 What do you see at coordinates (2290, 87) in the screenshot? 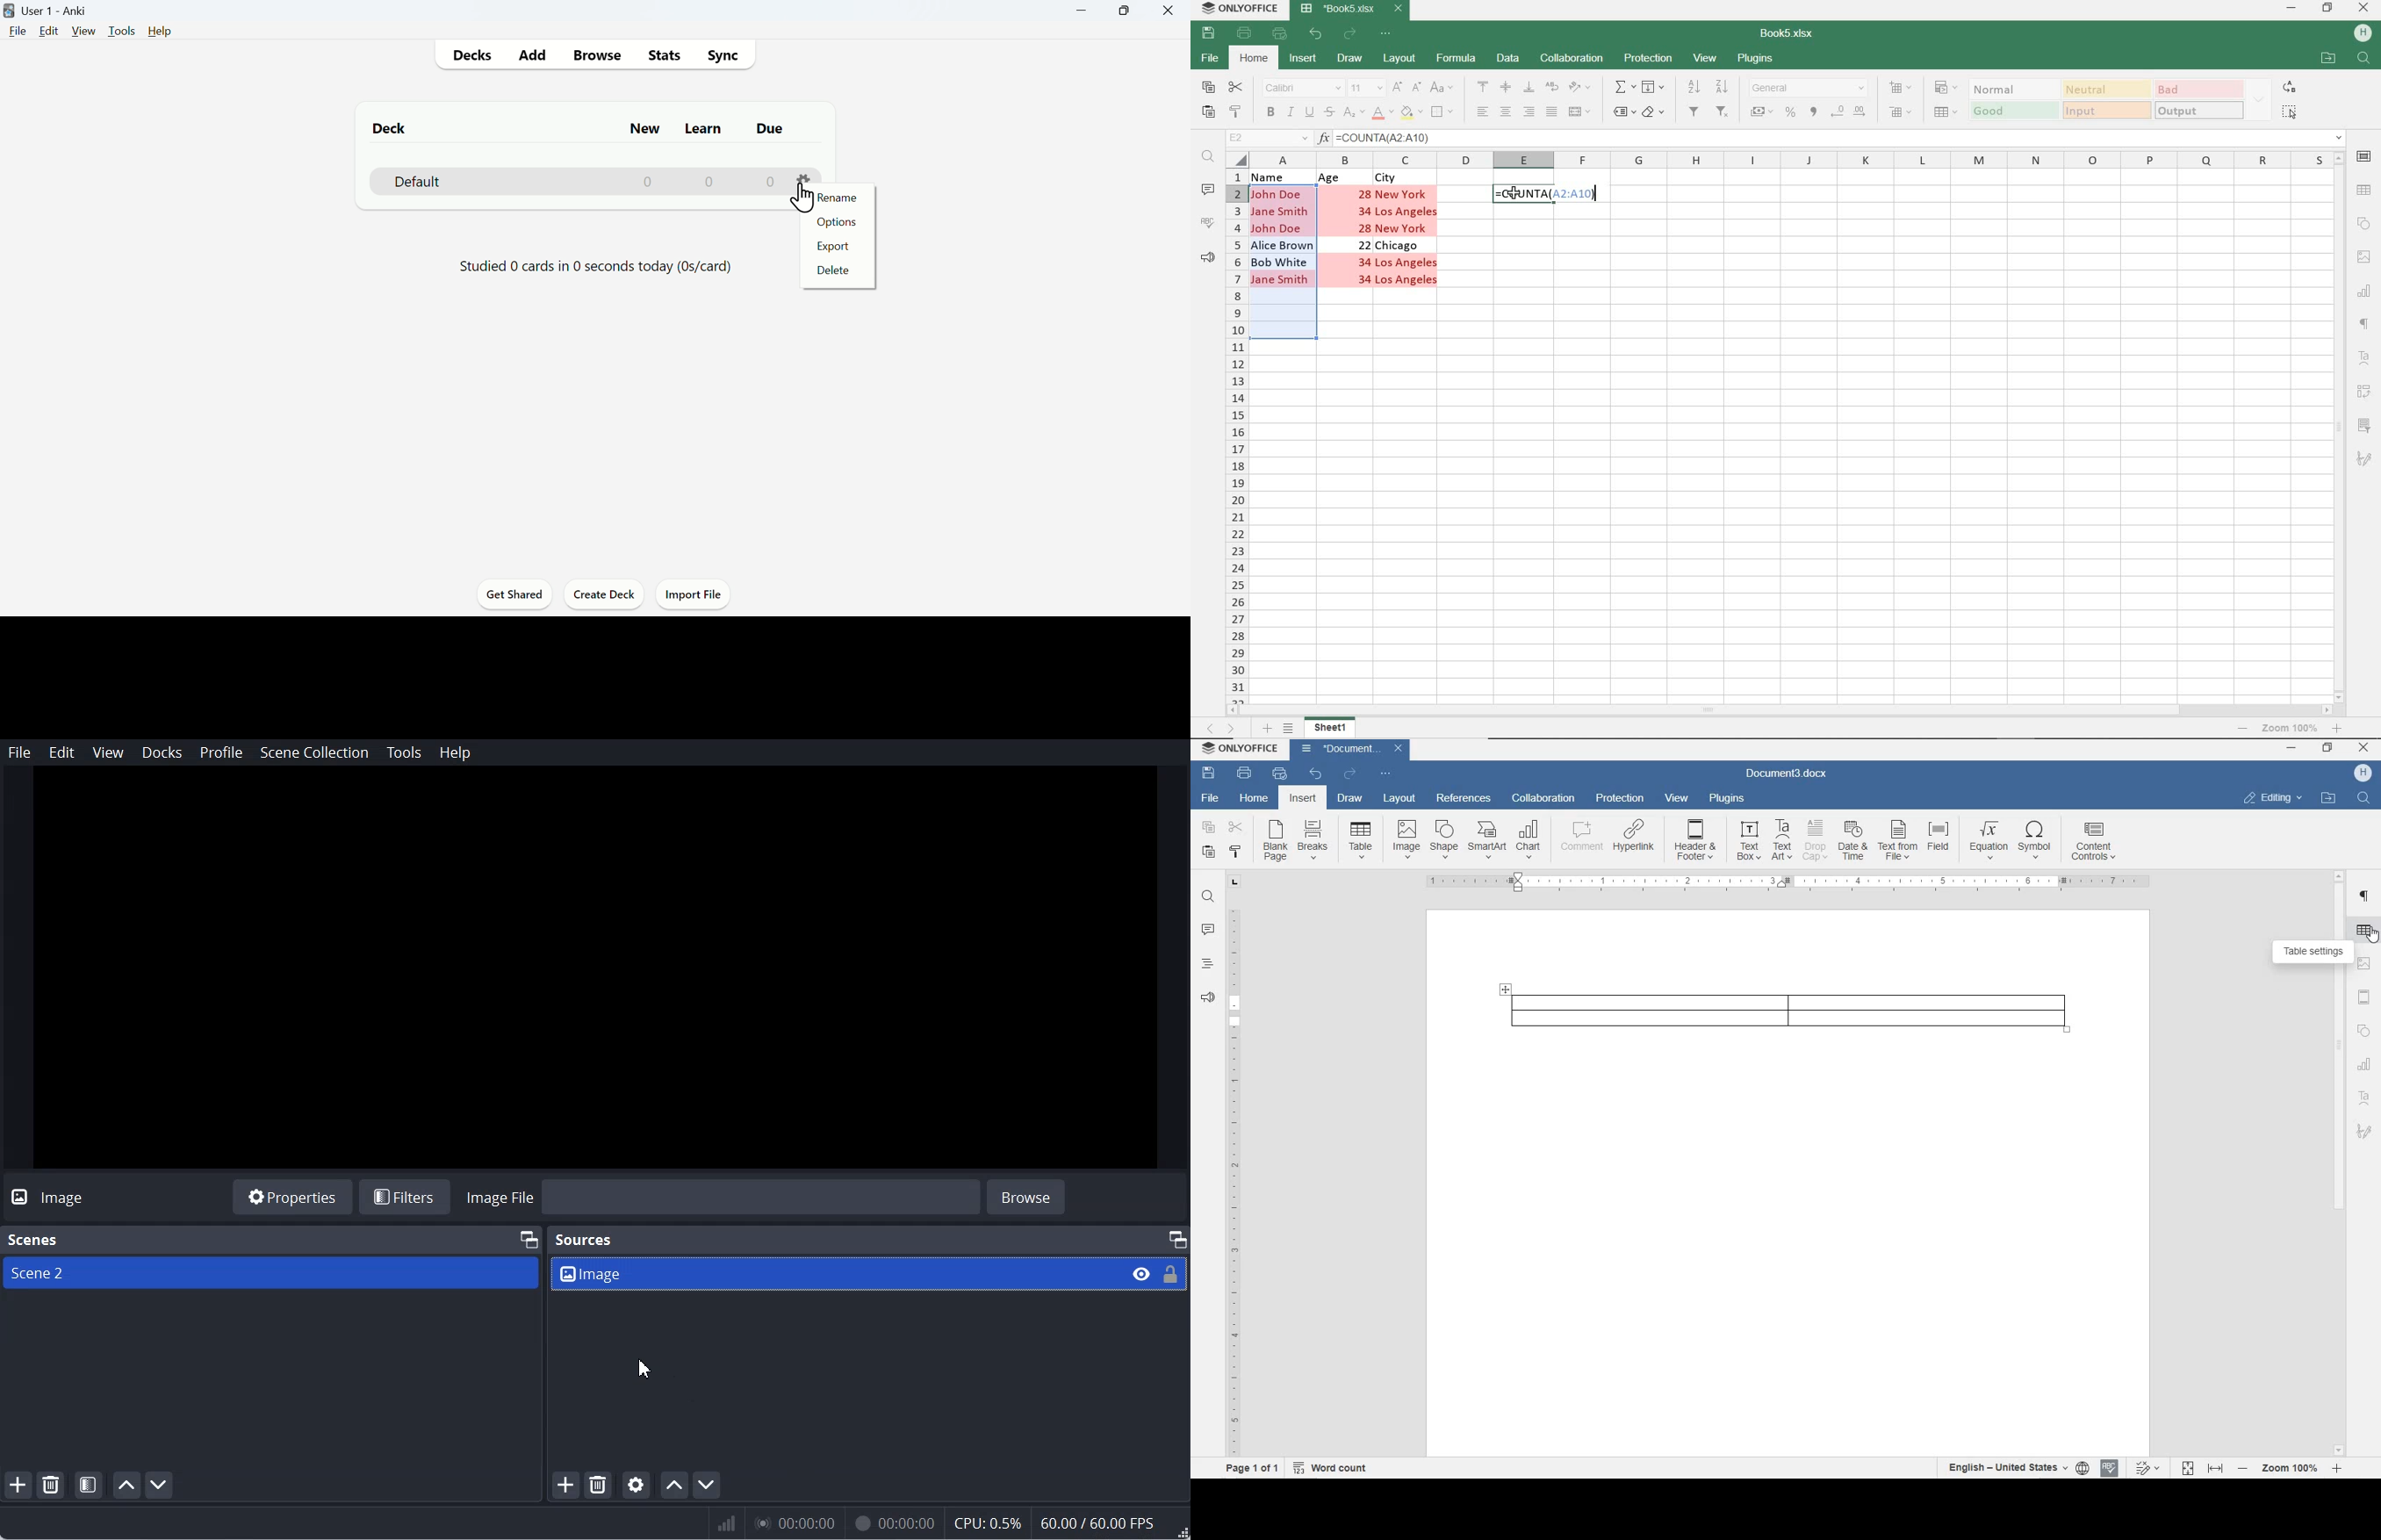
I see `REPLACE` at bounding box center [2290, 87].